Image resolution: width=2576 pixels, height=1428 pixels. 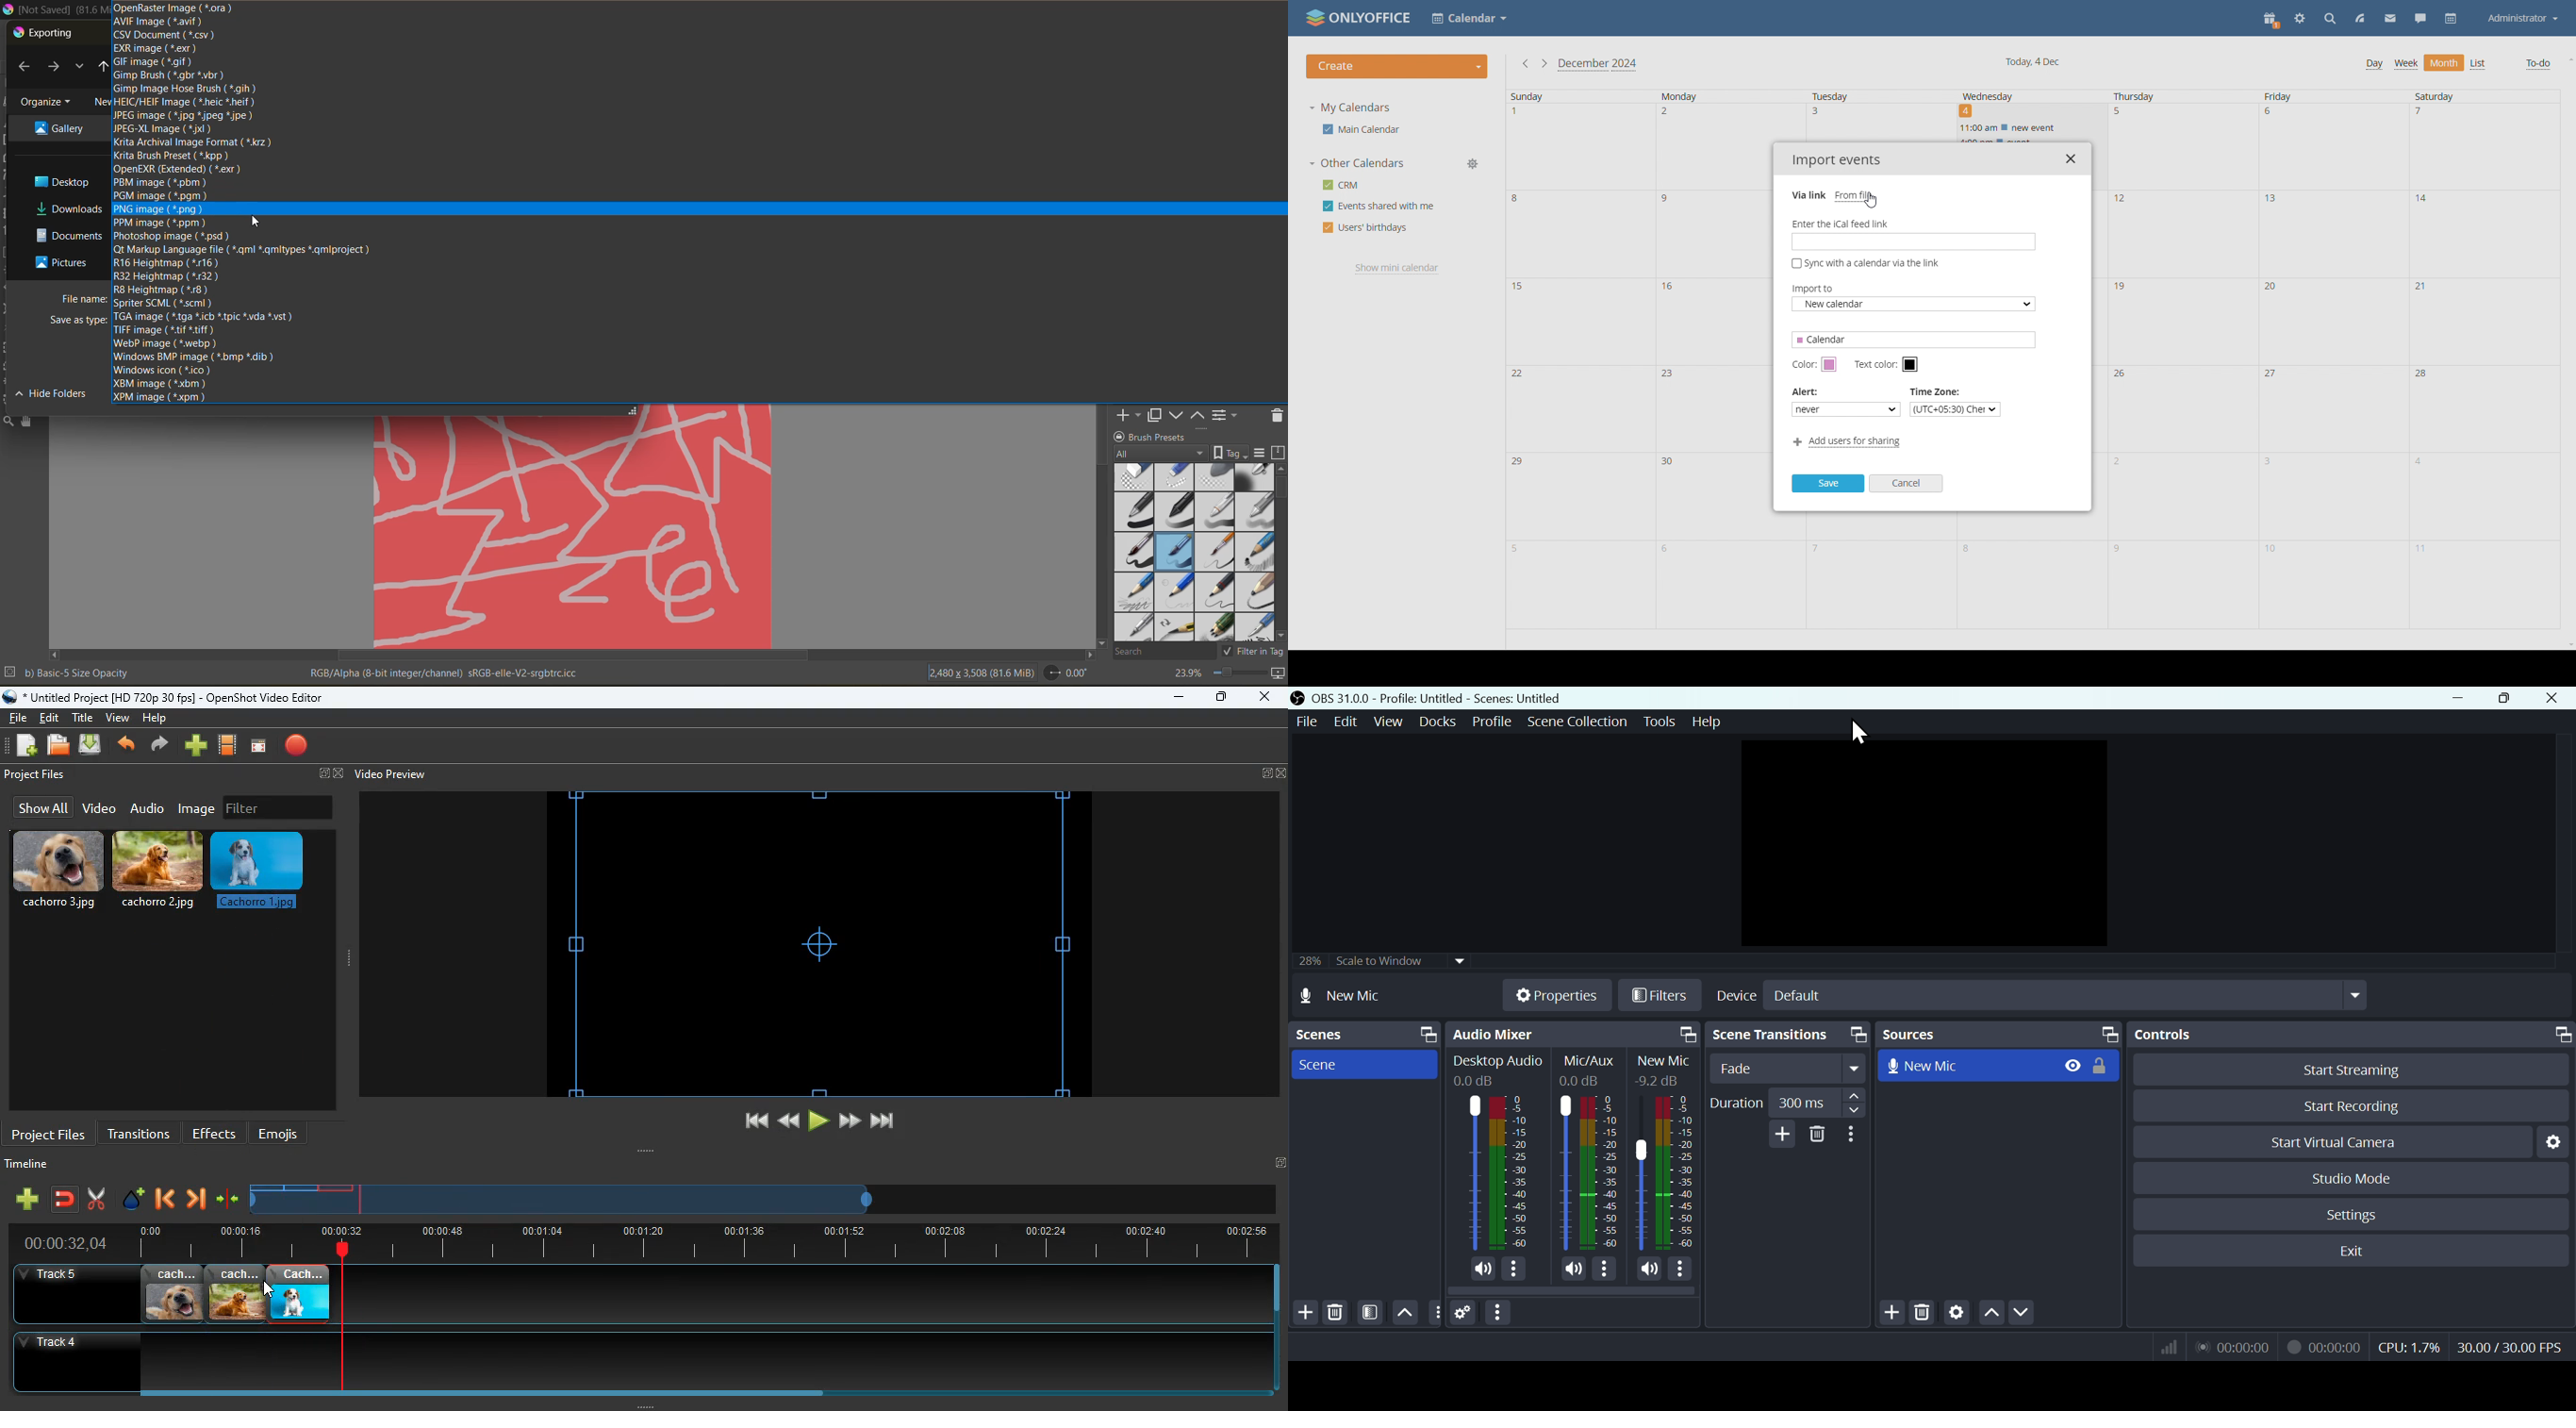 What do you see at coordinates (100, 68) in the screenshot?
I see `up to desktop` at bounding box center [100, 68].